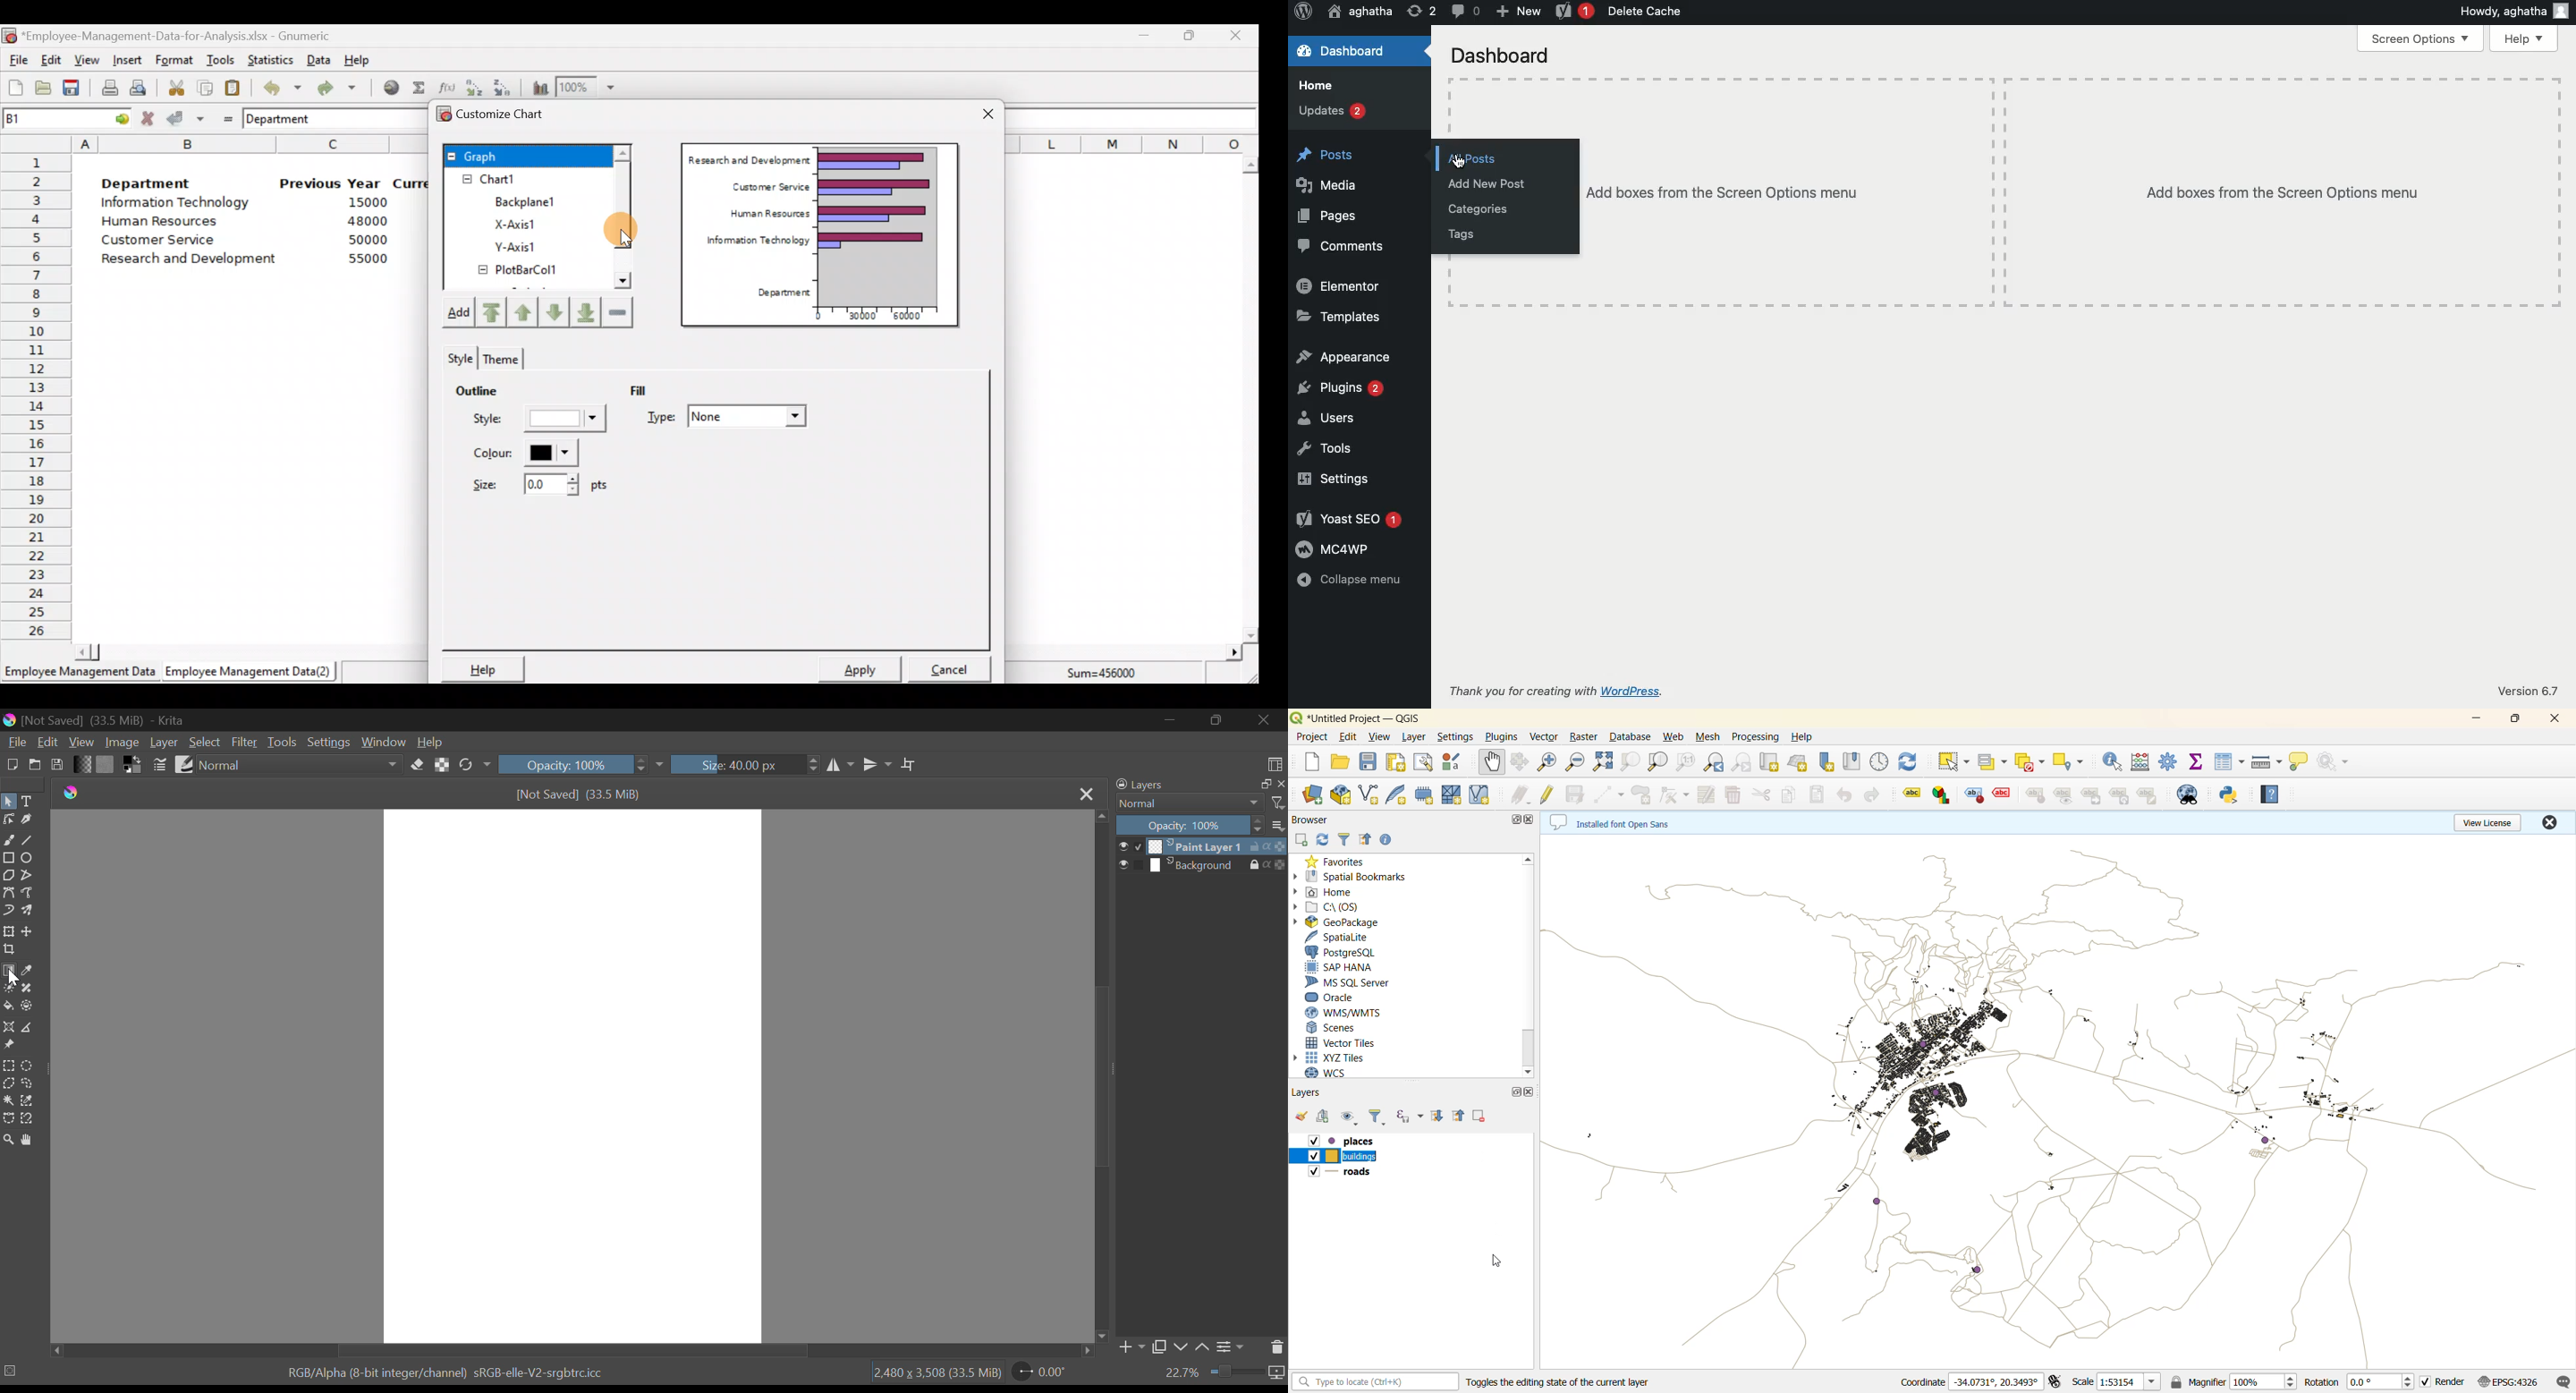 The image size is (2576, 1400). I want to click on help, so click(2271, 794).